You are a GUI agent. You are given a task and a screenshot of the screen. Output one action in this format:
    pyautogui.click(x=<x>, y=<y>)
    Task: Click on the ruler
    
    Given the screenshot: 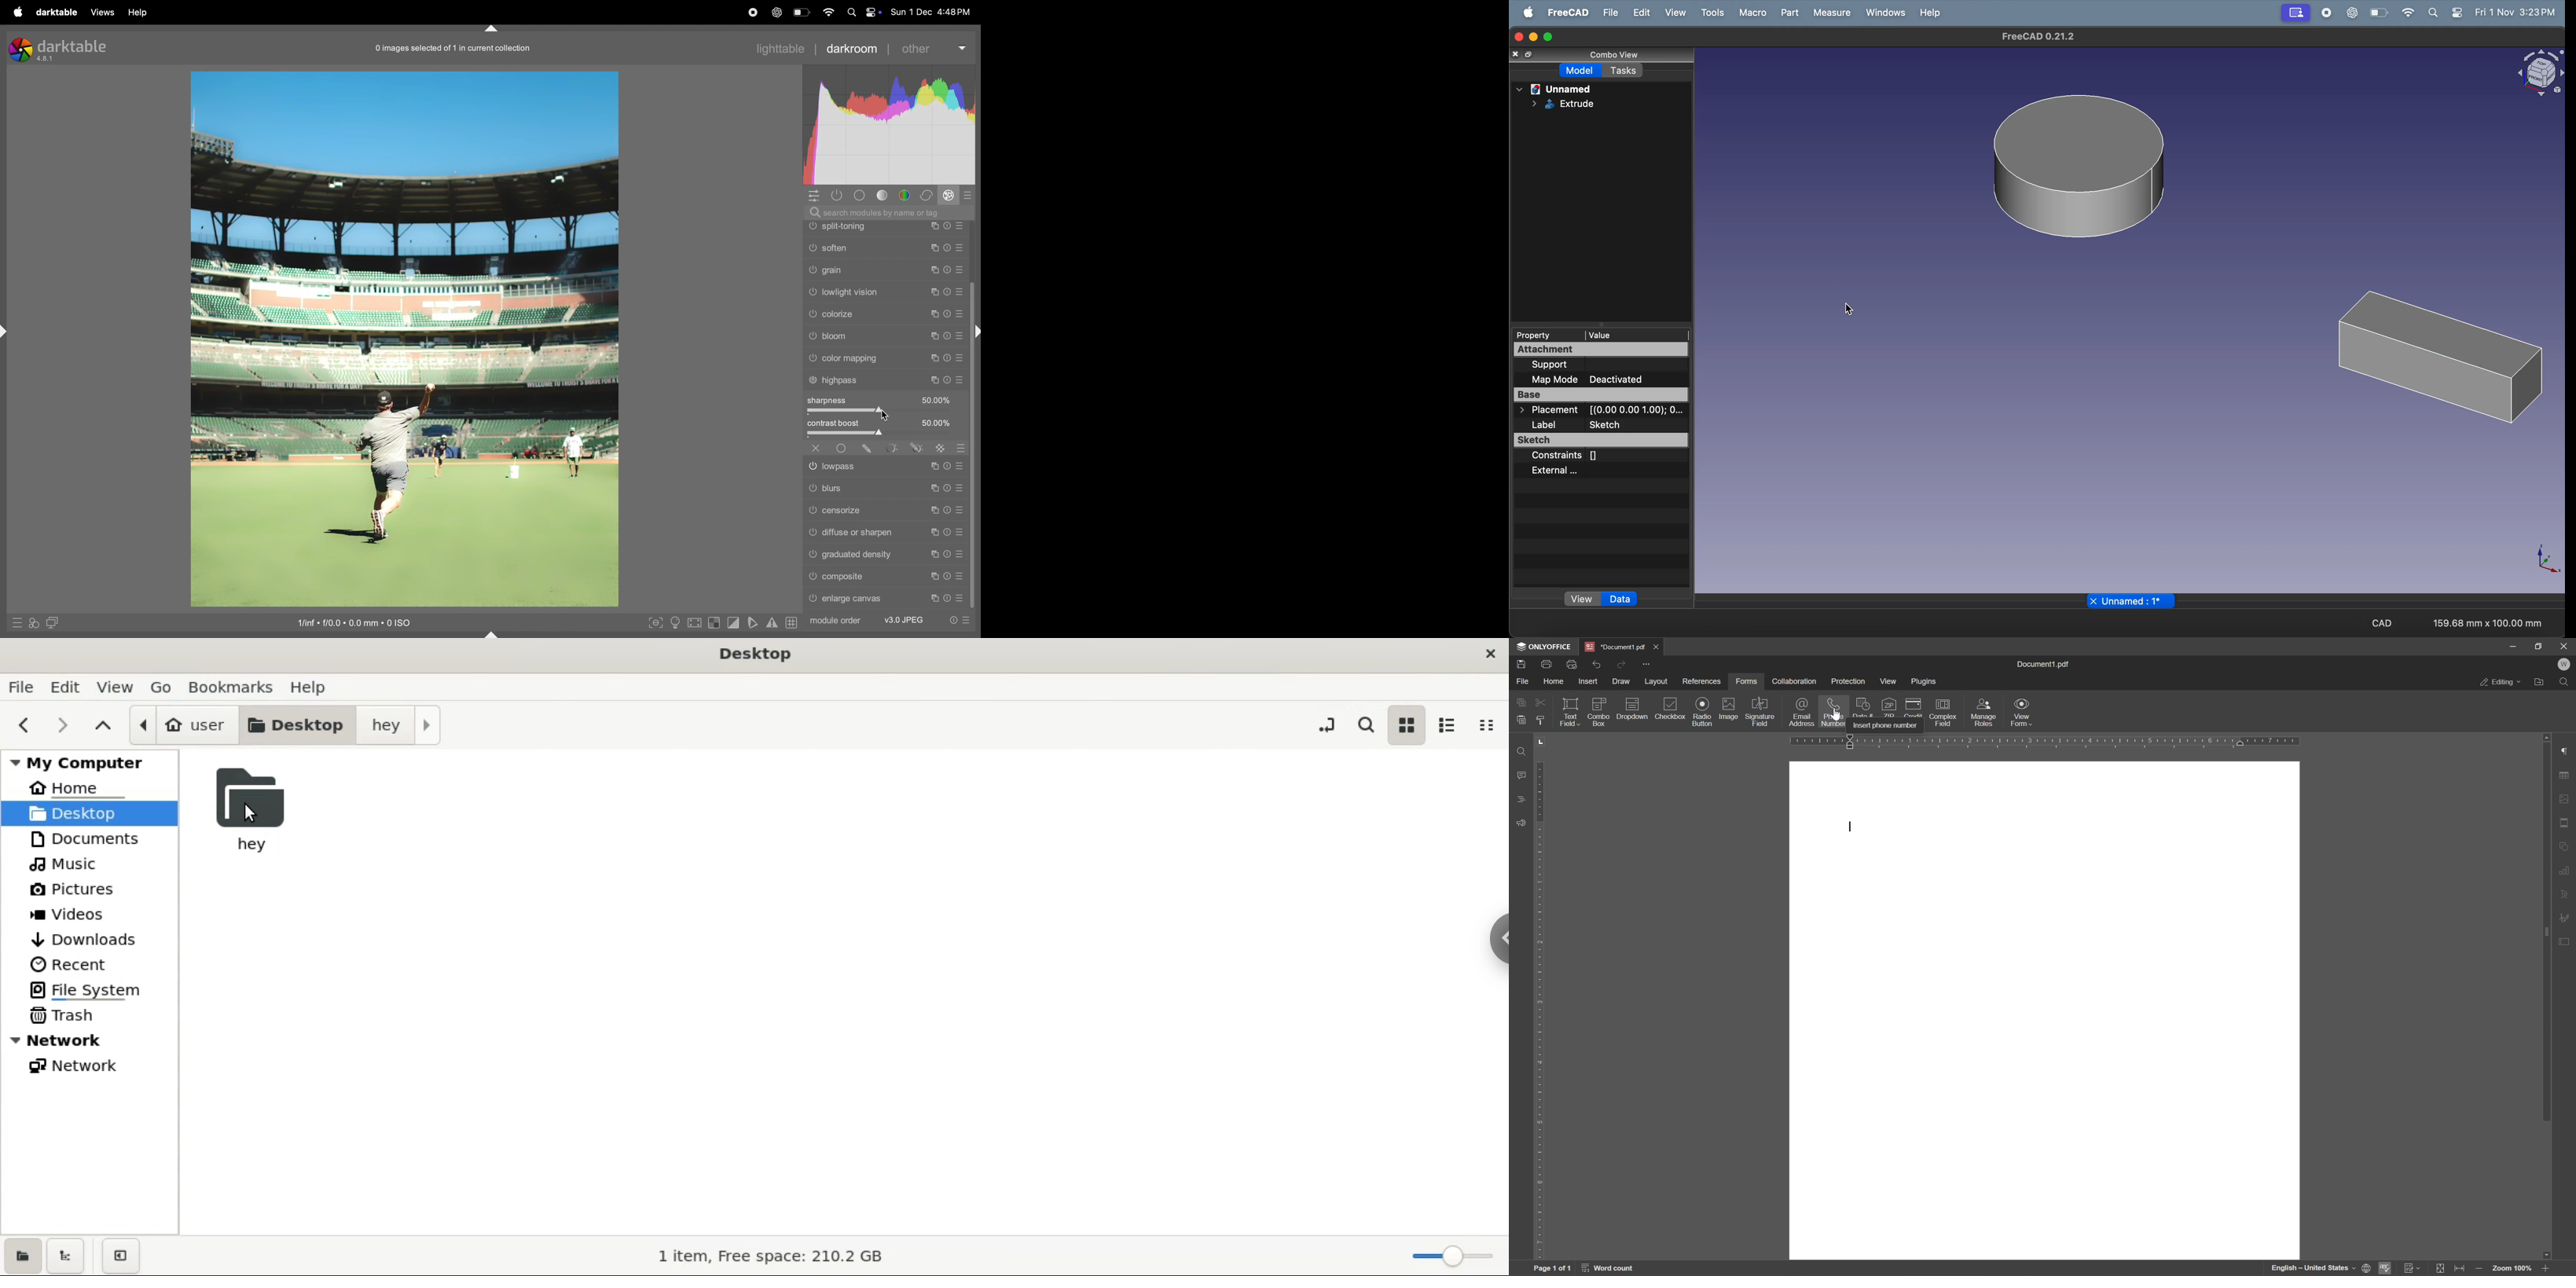 What is the action you would take?
    pyautogui.click(x=1541, y=998)
    